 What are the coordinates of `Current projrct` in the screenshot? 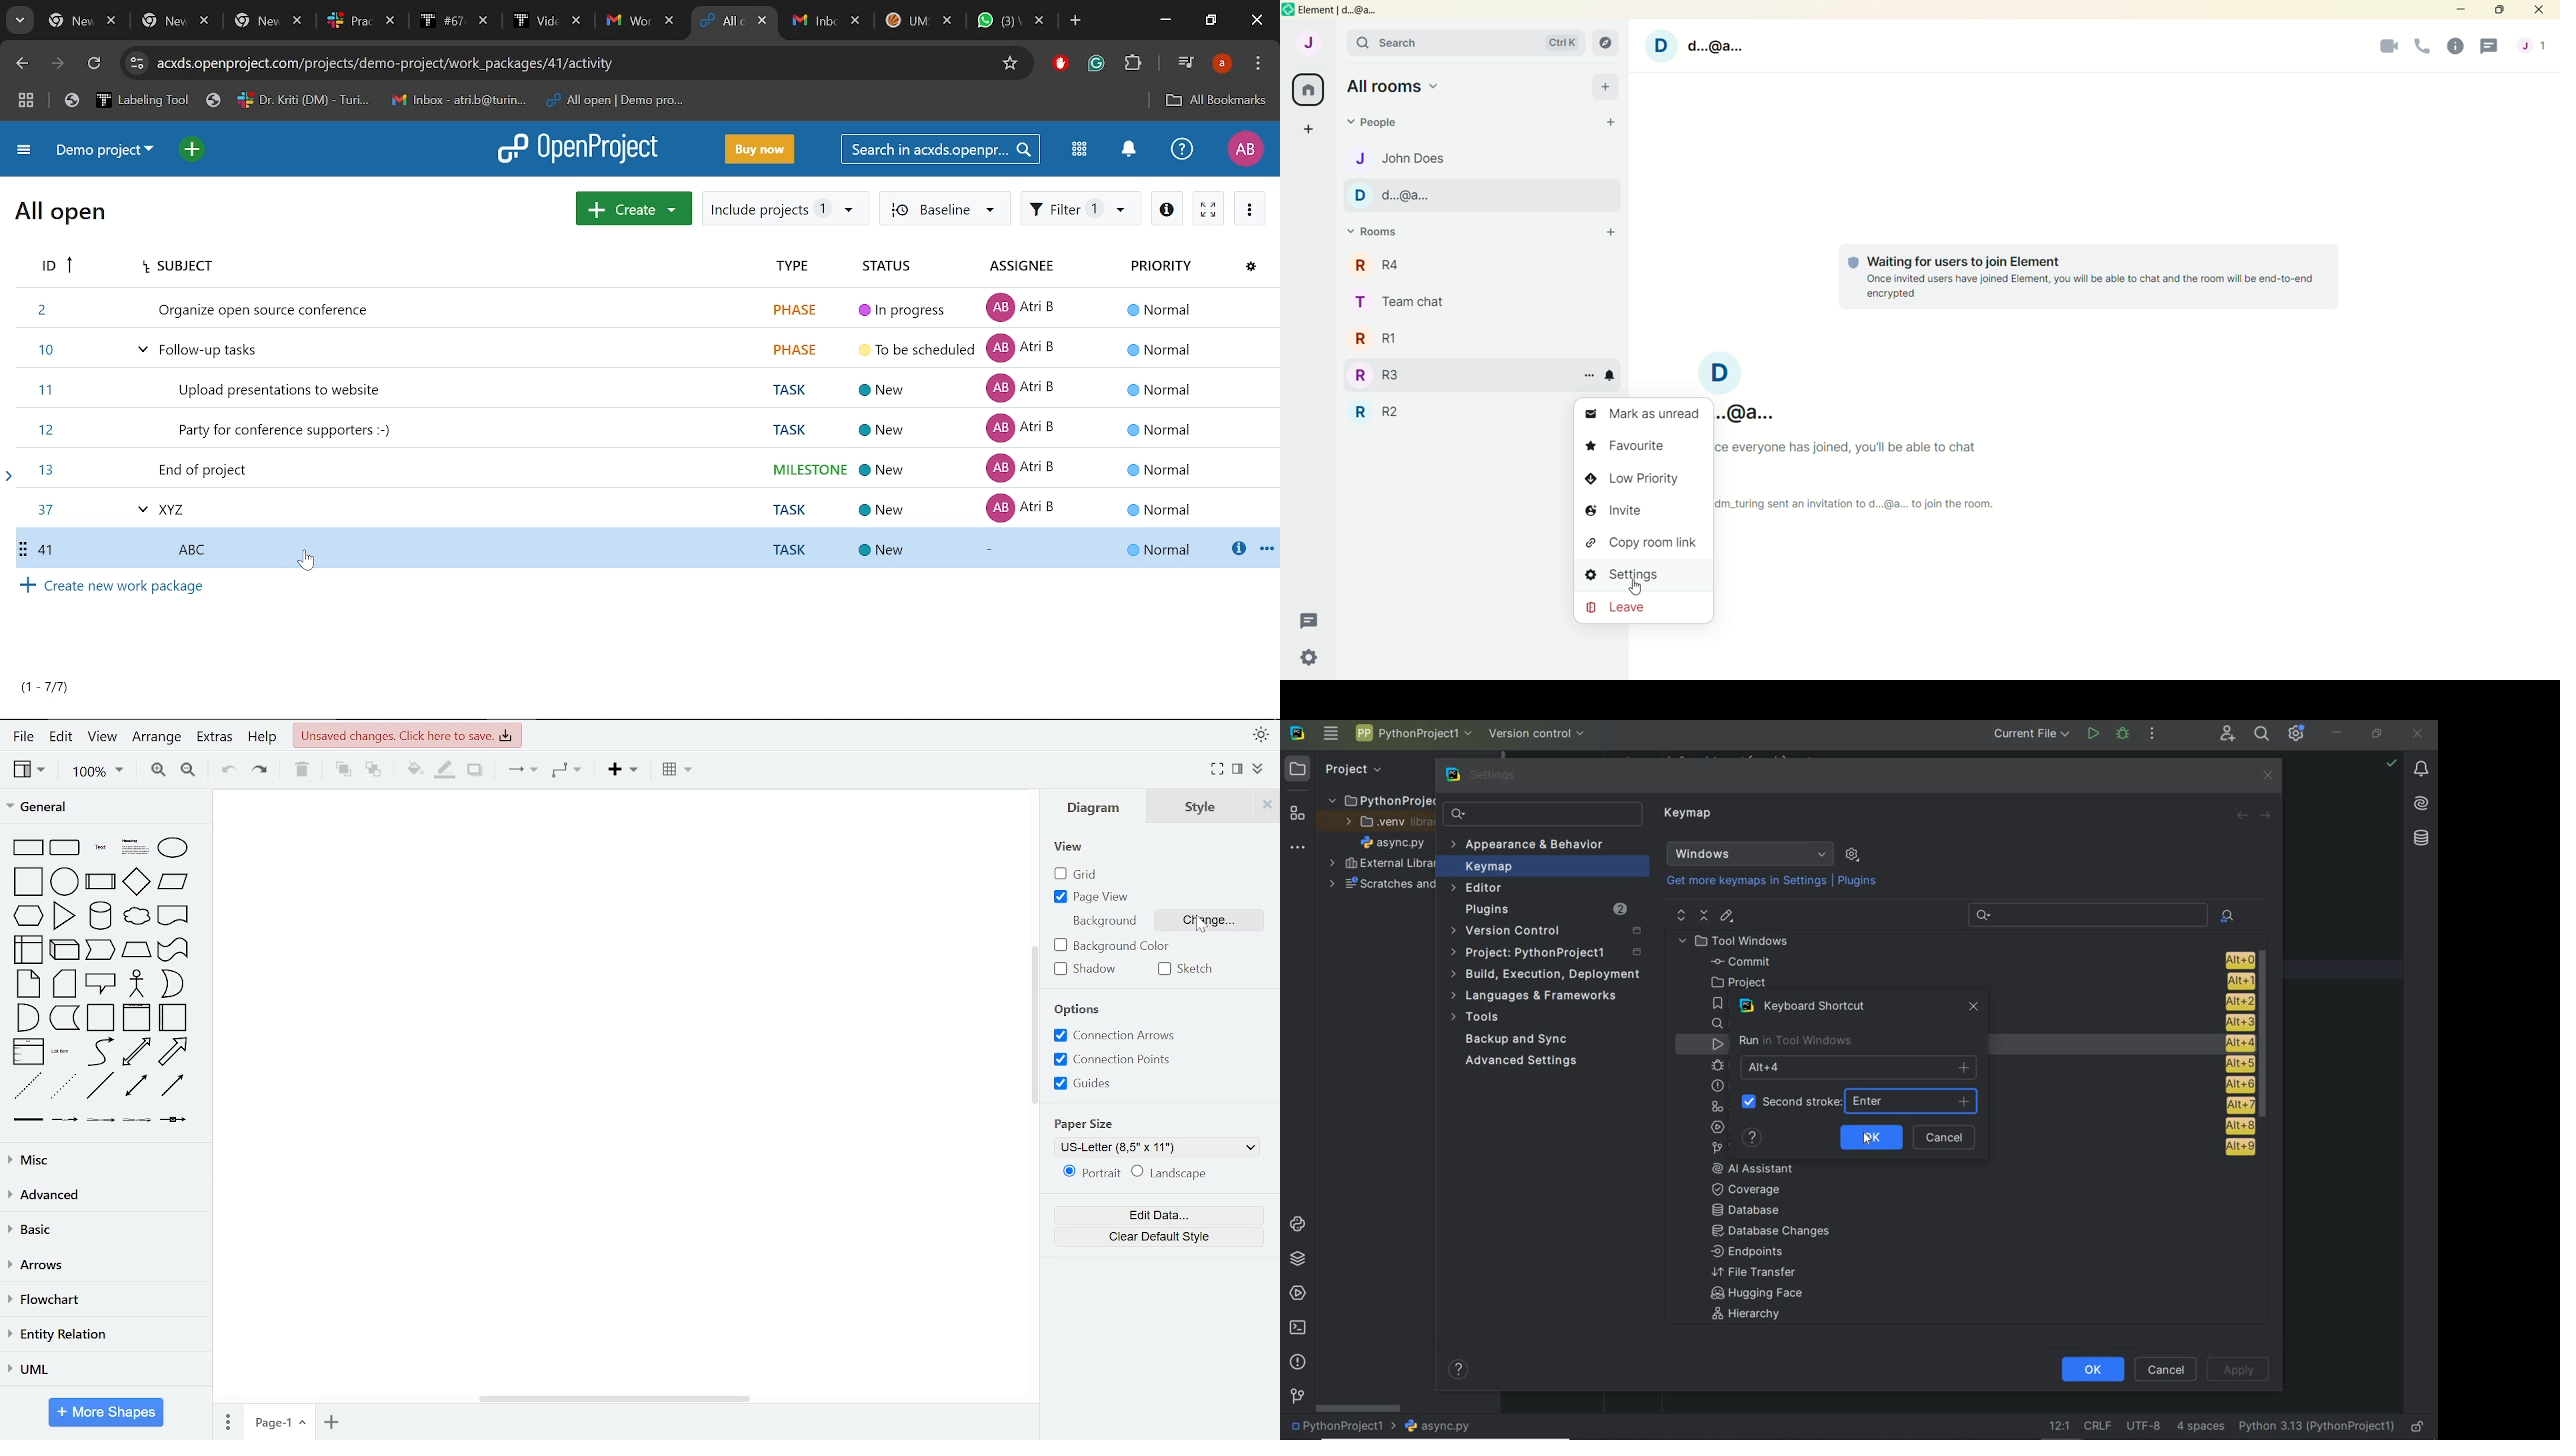 It's located at (107, 154).